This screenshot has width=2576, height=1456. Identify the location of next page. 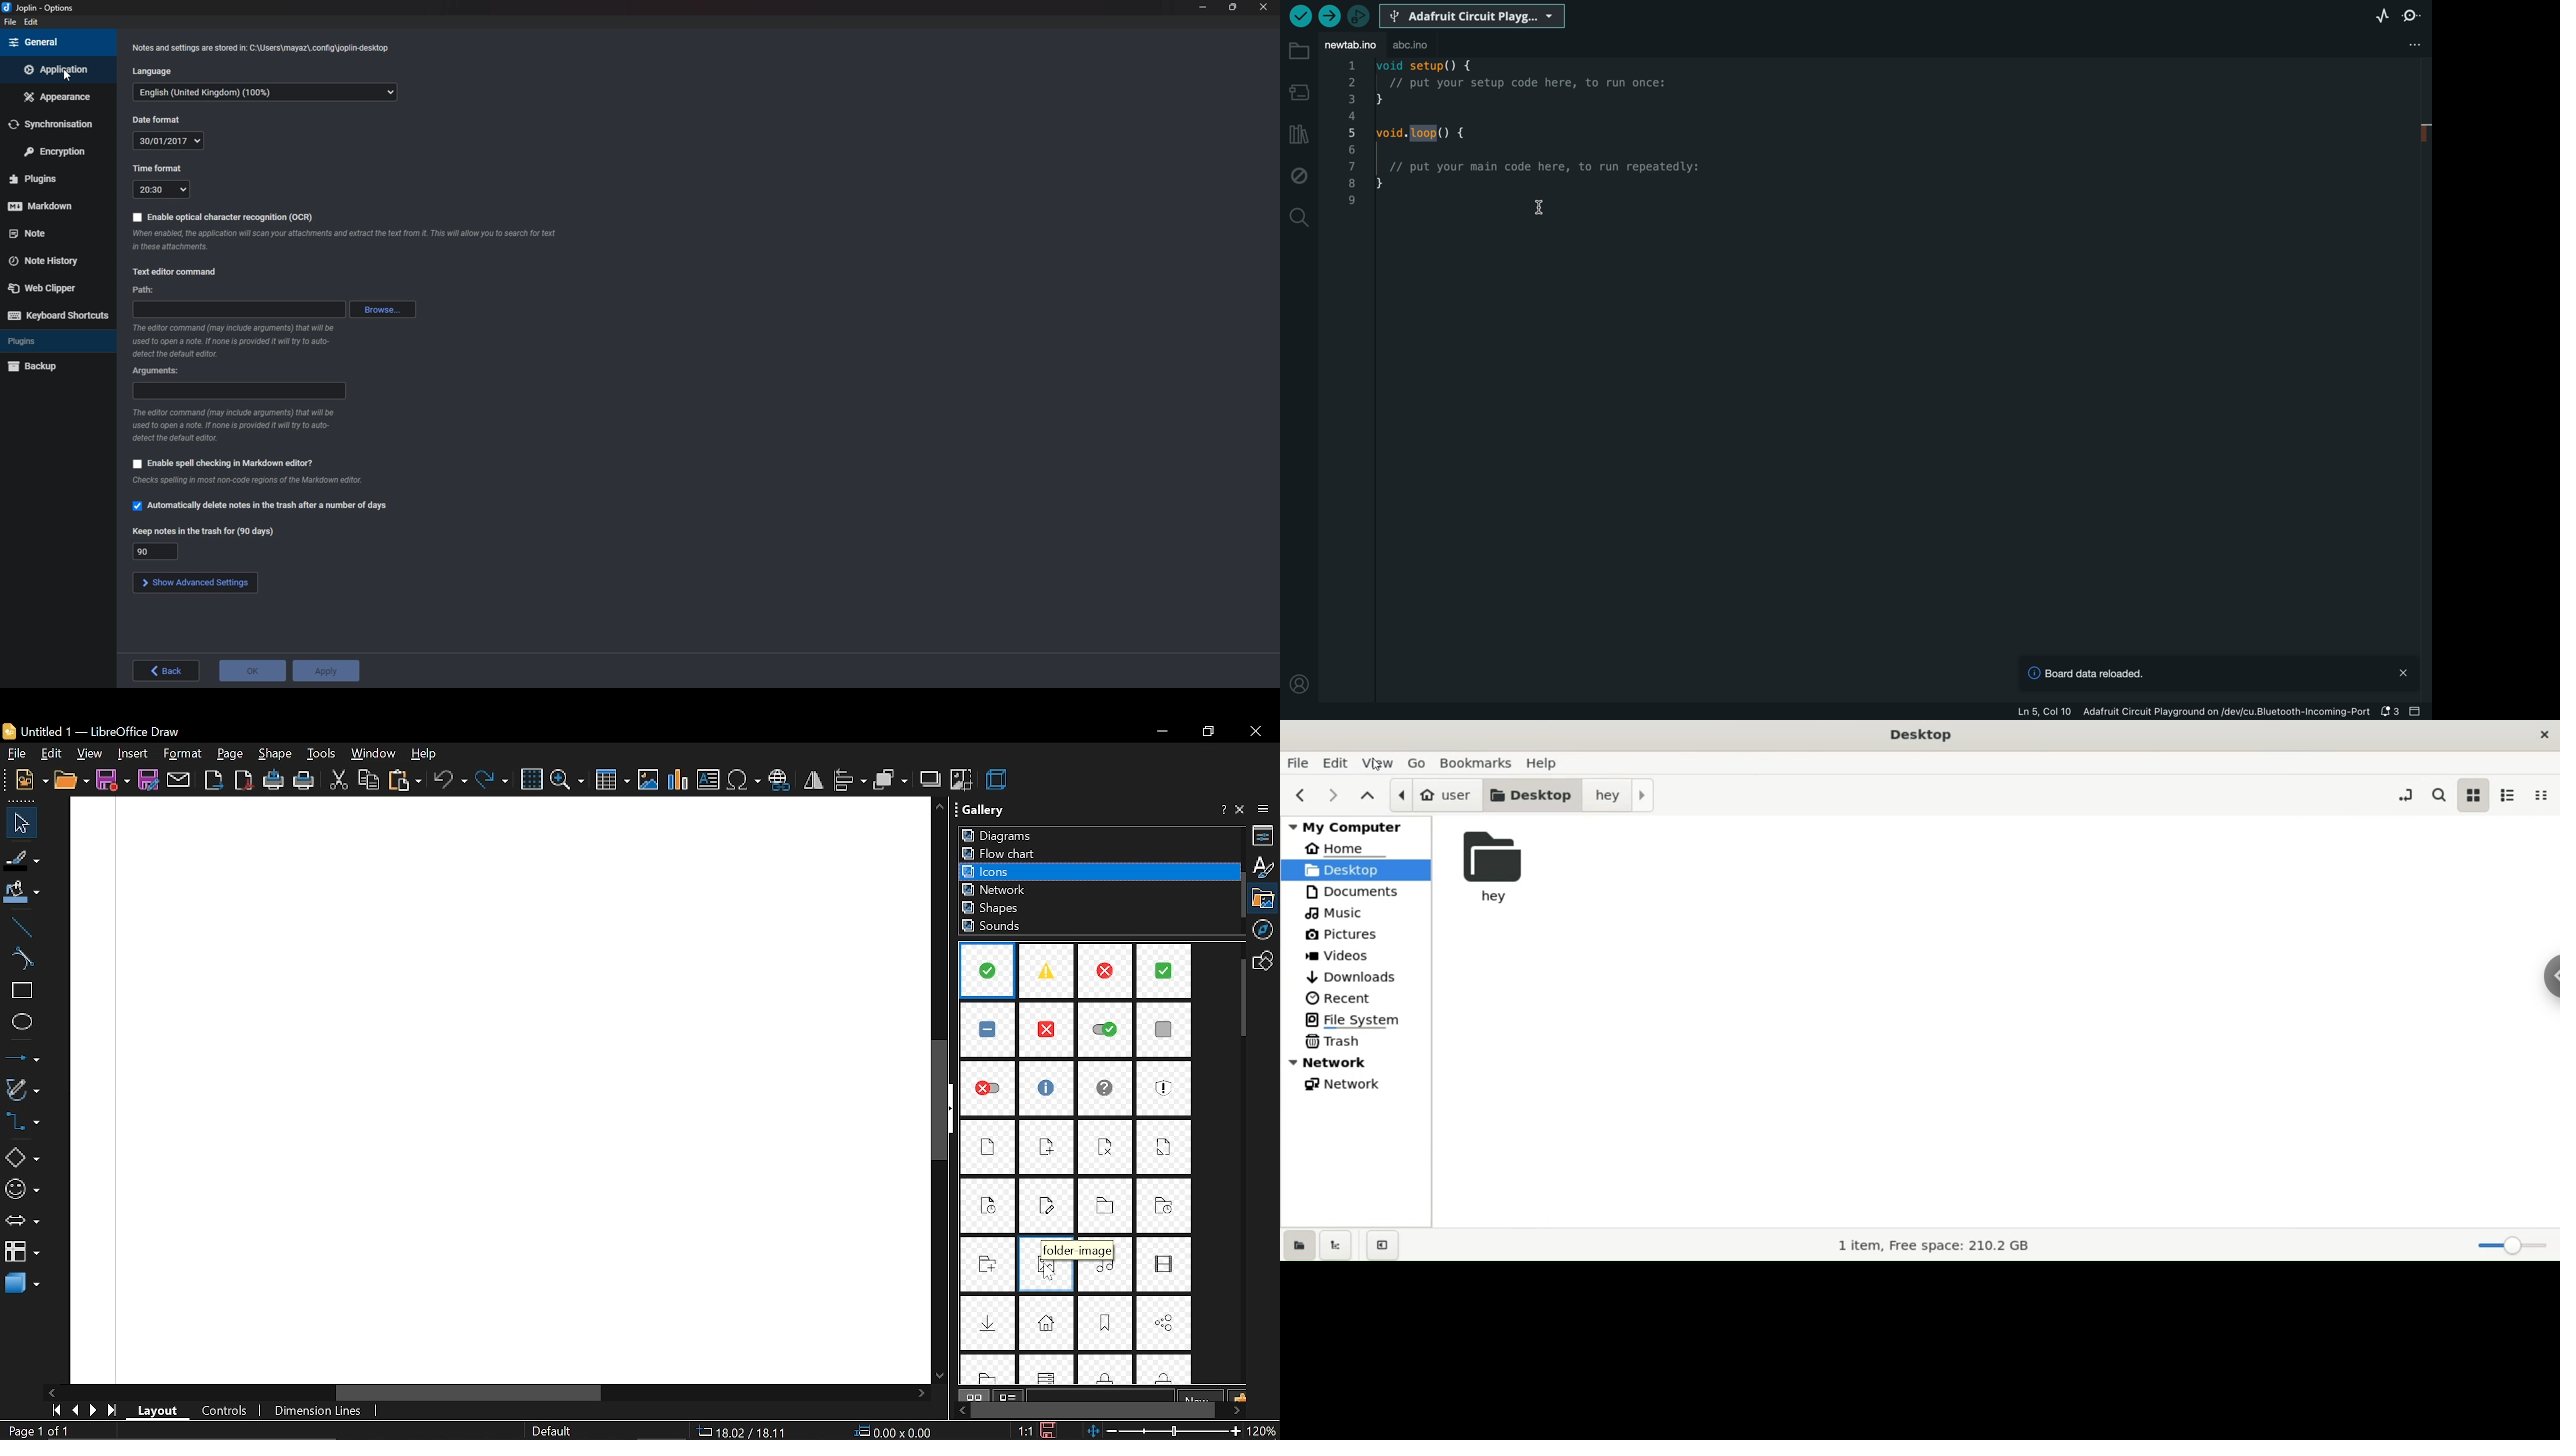
(93, 1411).